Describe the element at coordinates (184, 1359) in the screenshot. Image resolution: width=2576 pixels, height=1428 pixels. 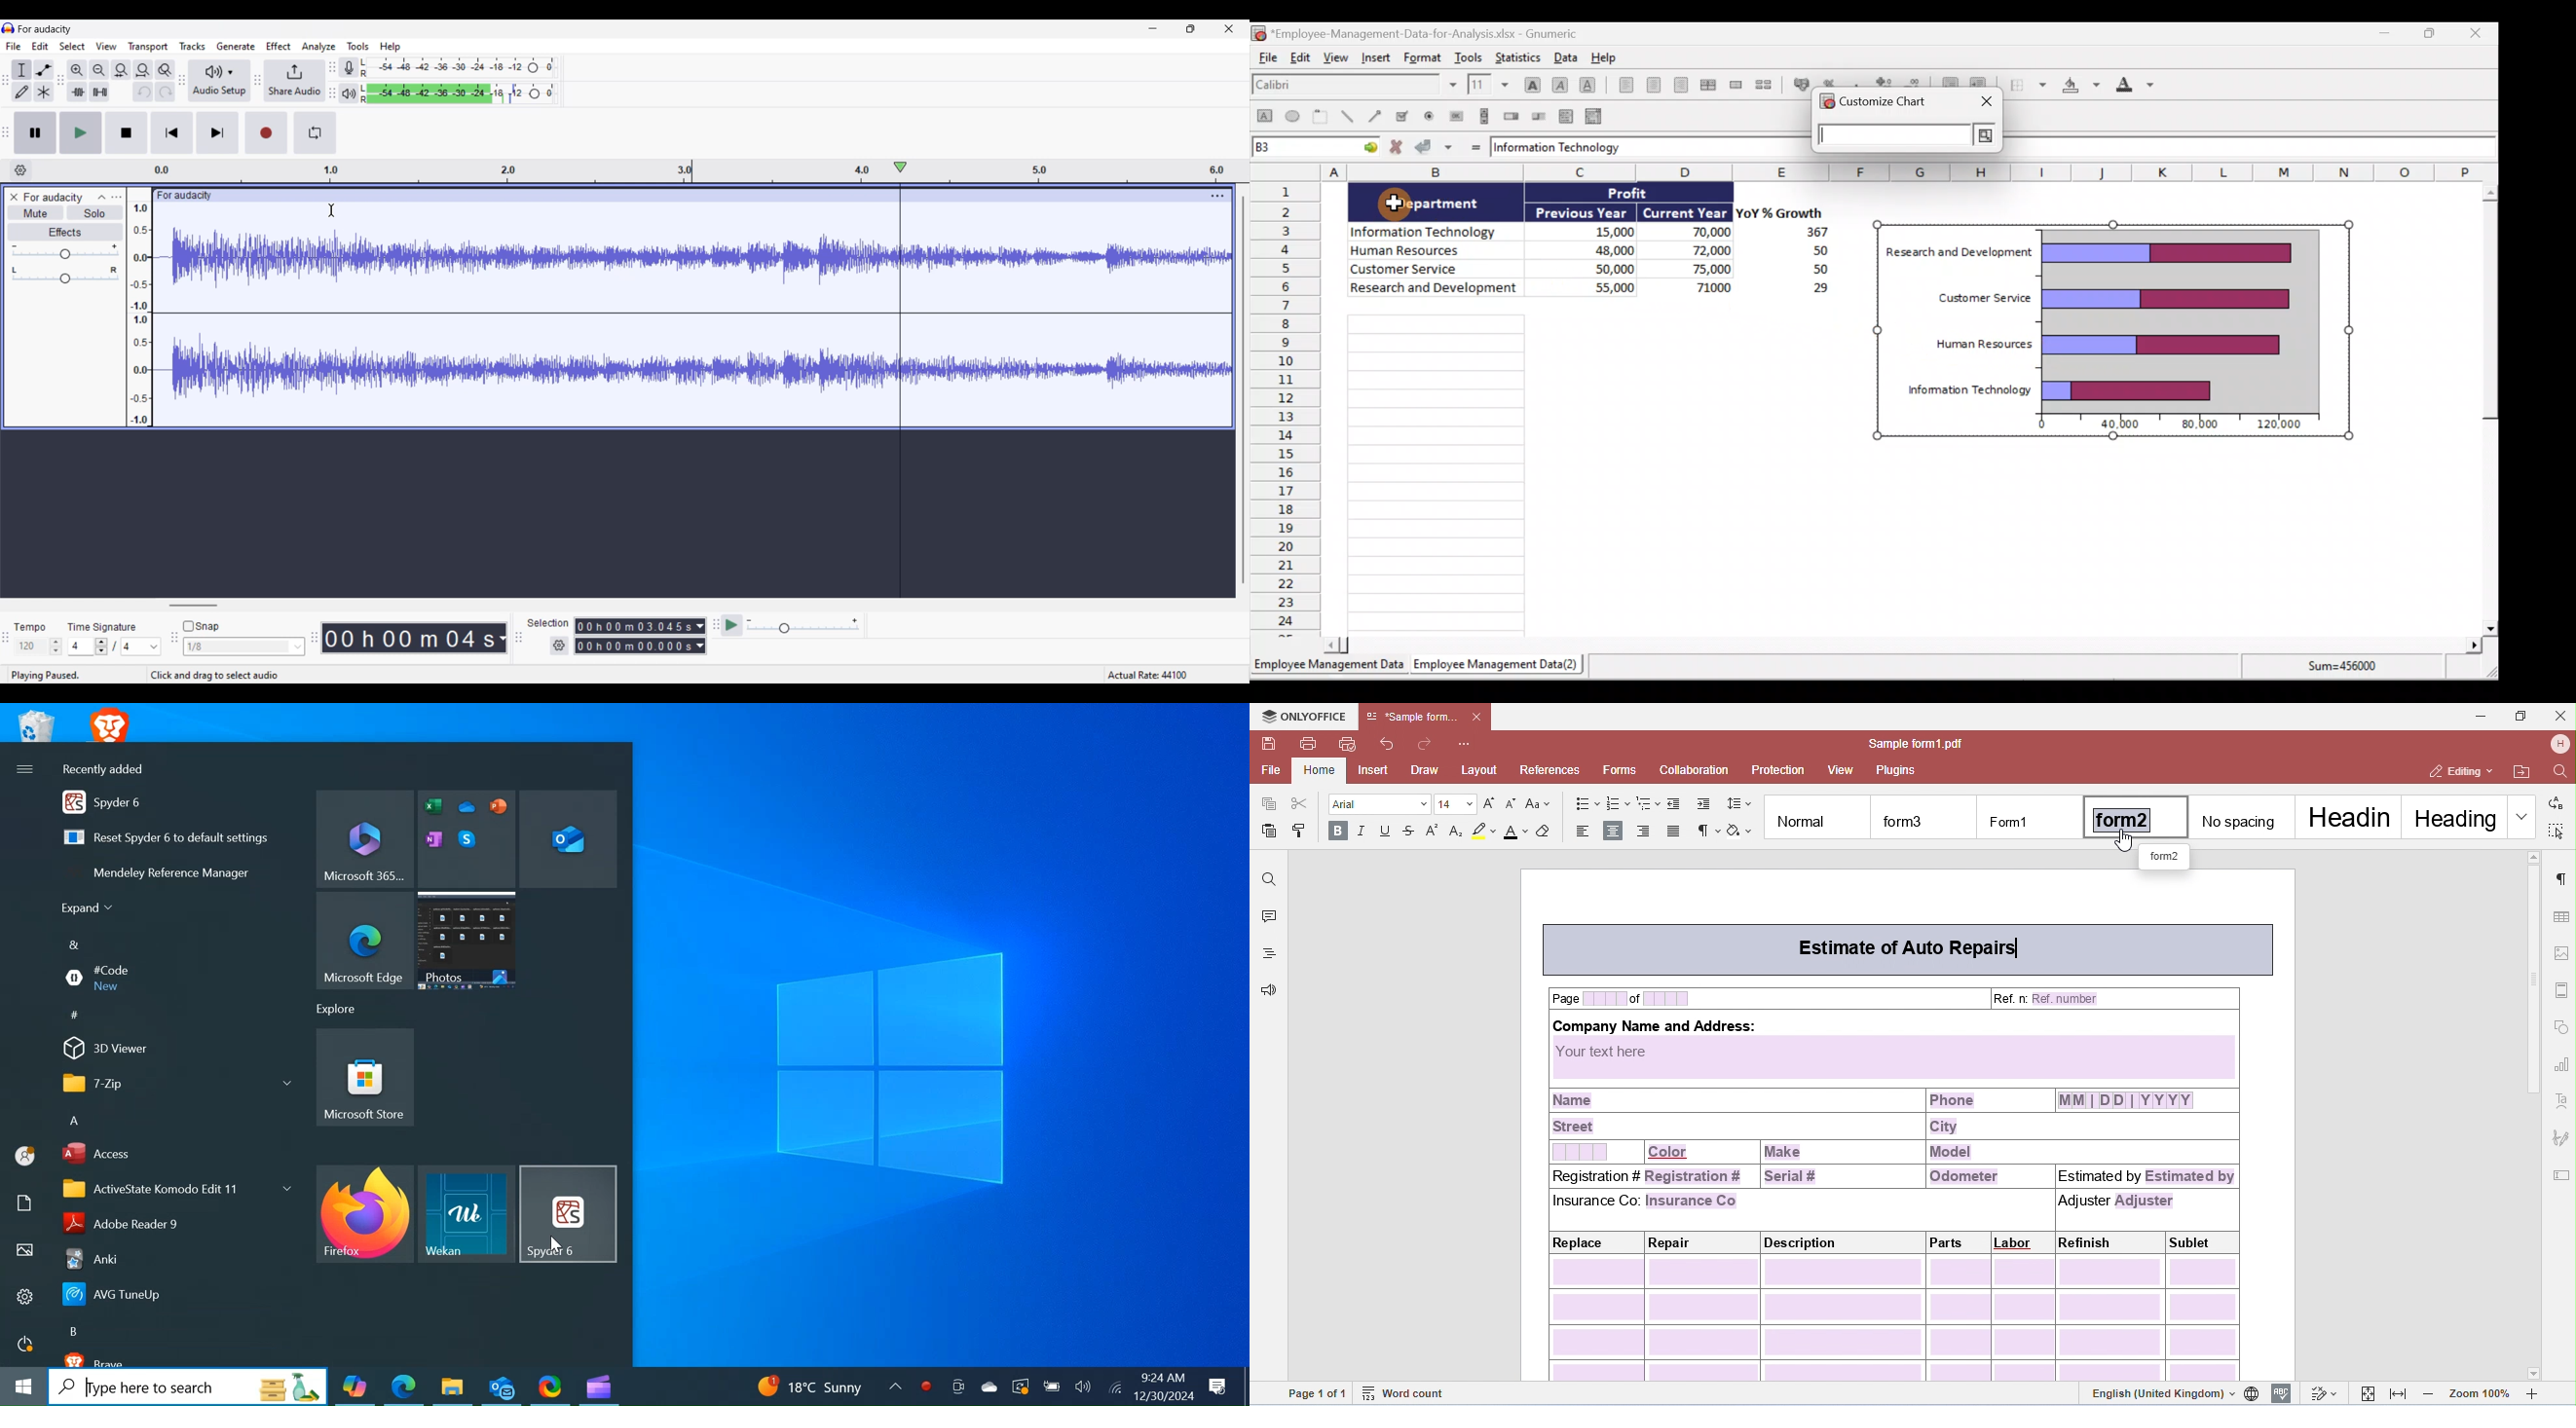
I see `brave` at that location.